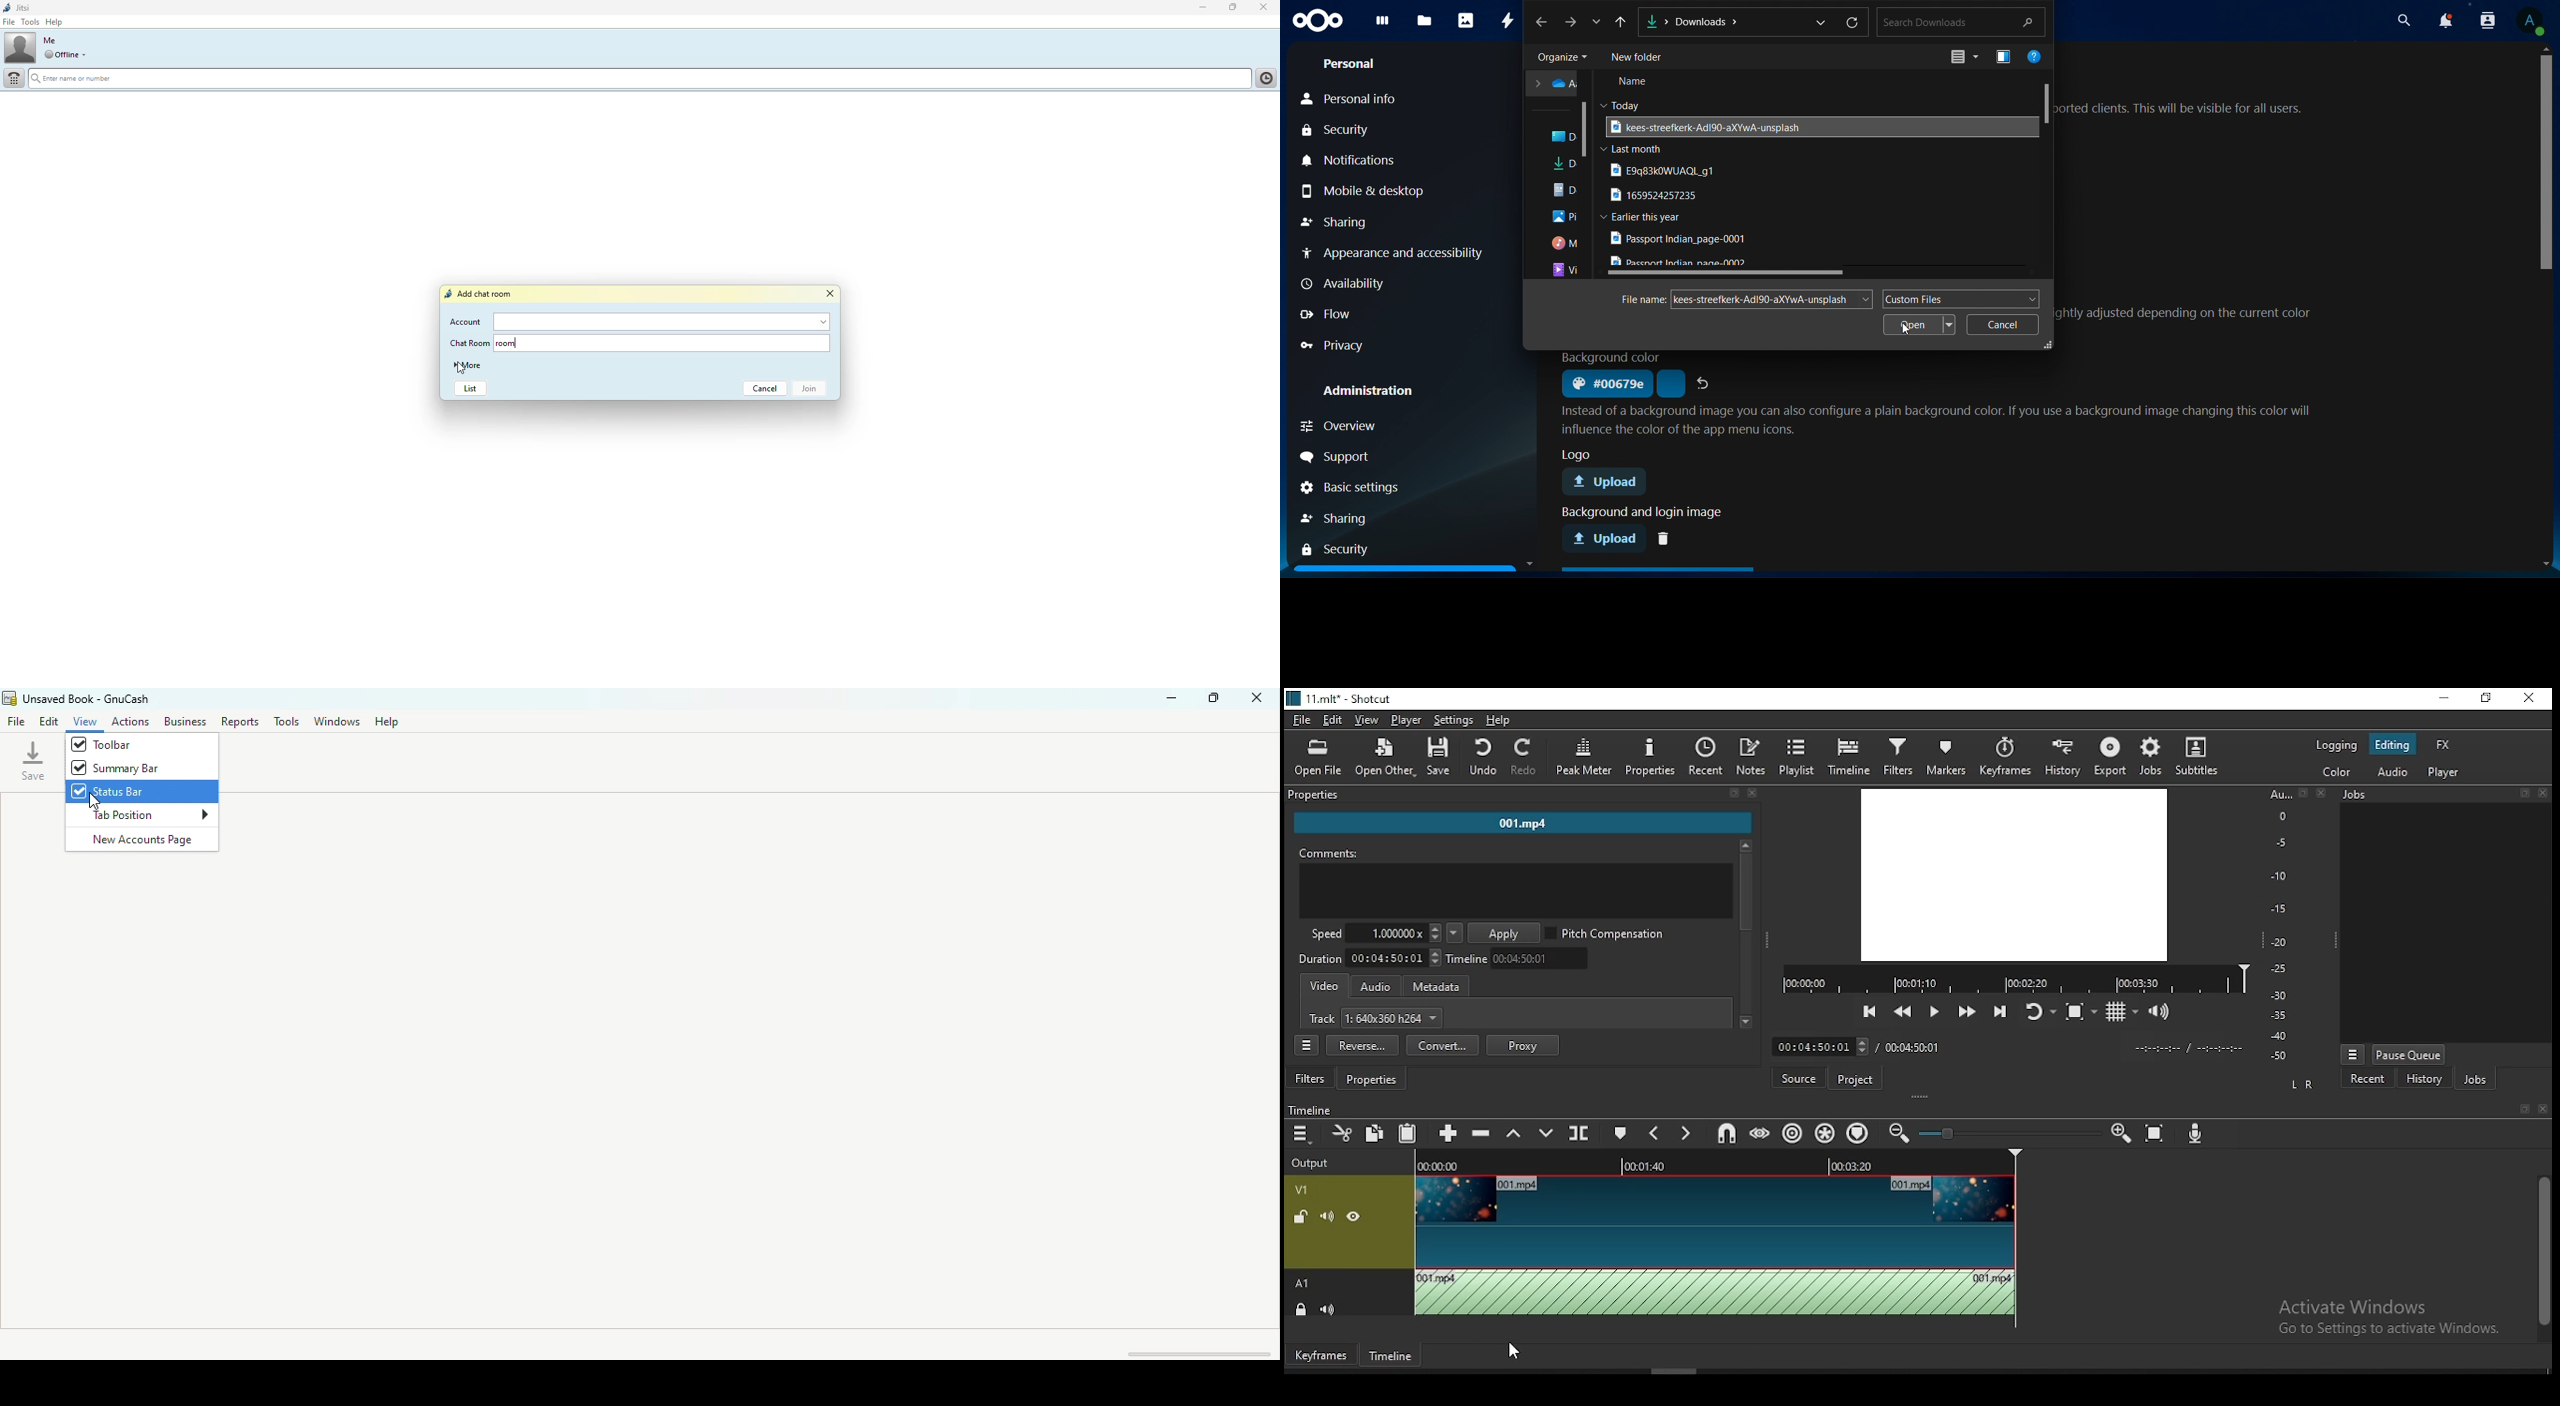 Image resolution: width=2576 pixels, height=1428 pixels. What do you see at coordinates (1641, 57) in the screenshot?
I see `new folder` at bounding box center [1641, 57].